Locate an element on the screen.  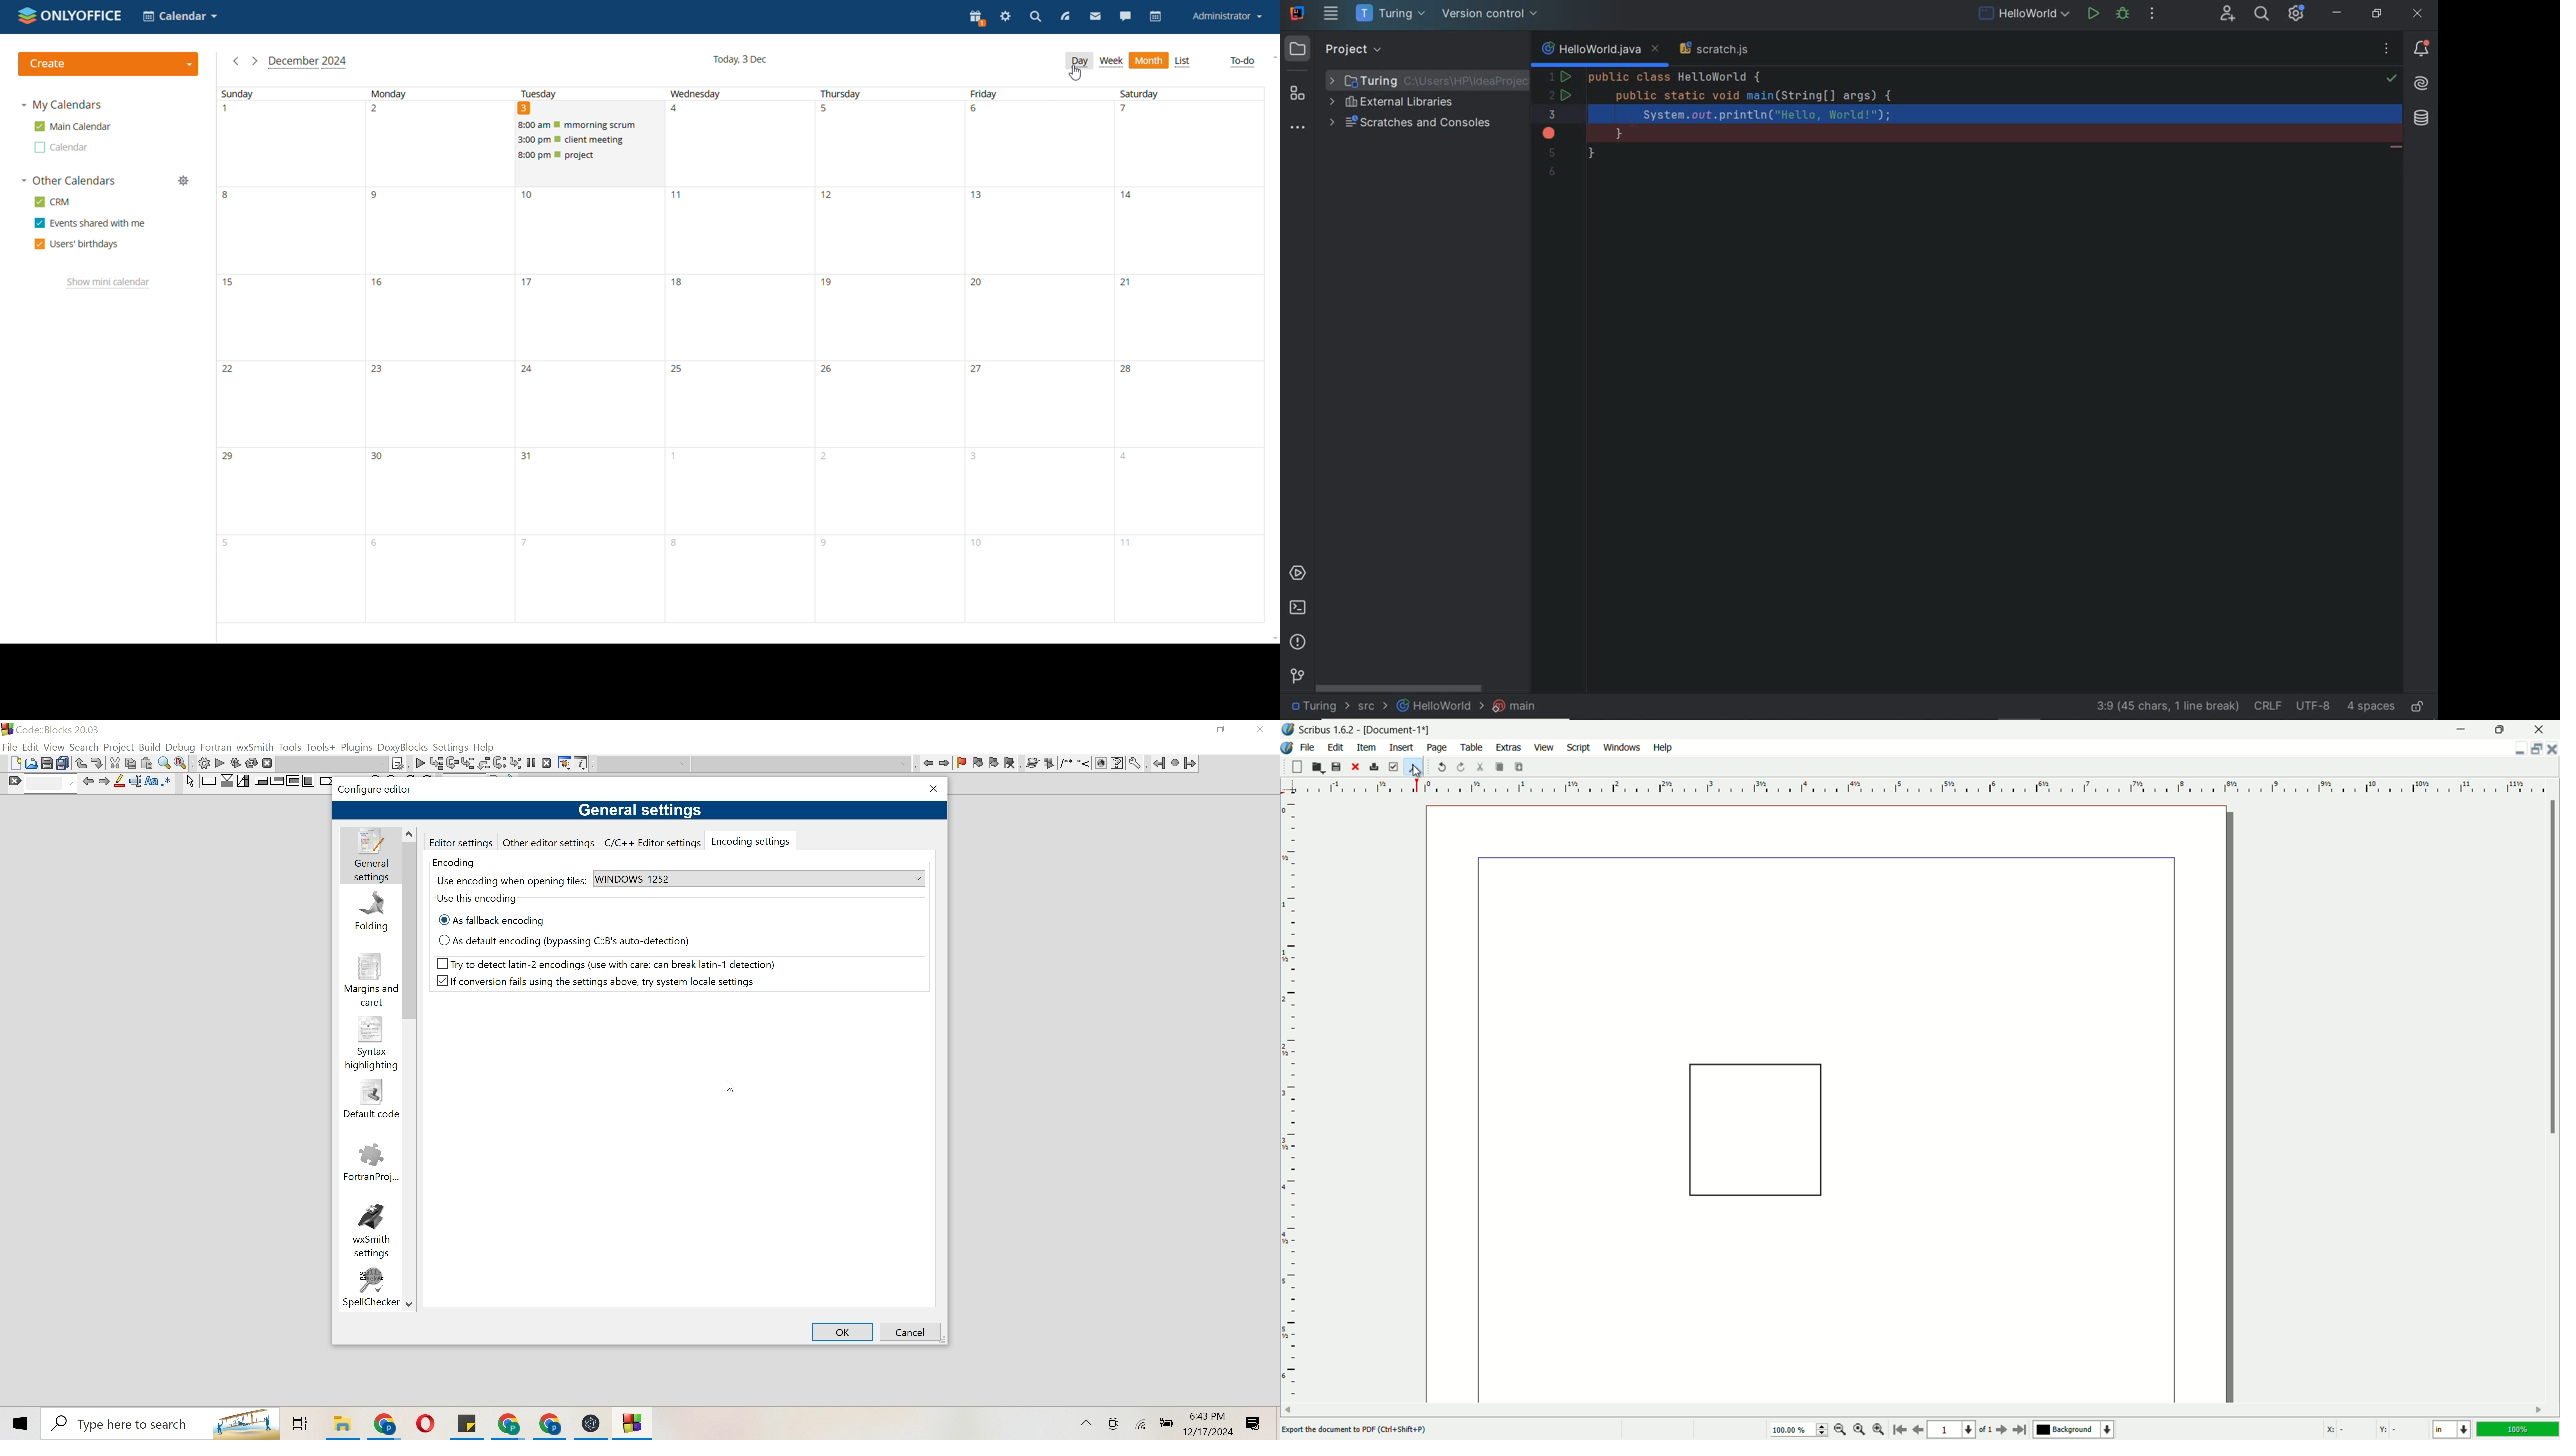
Print and duplicate is located at coordinates (56, 762).